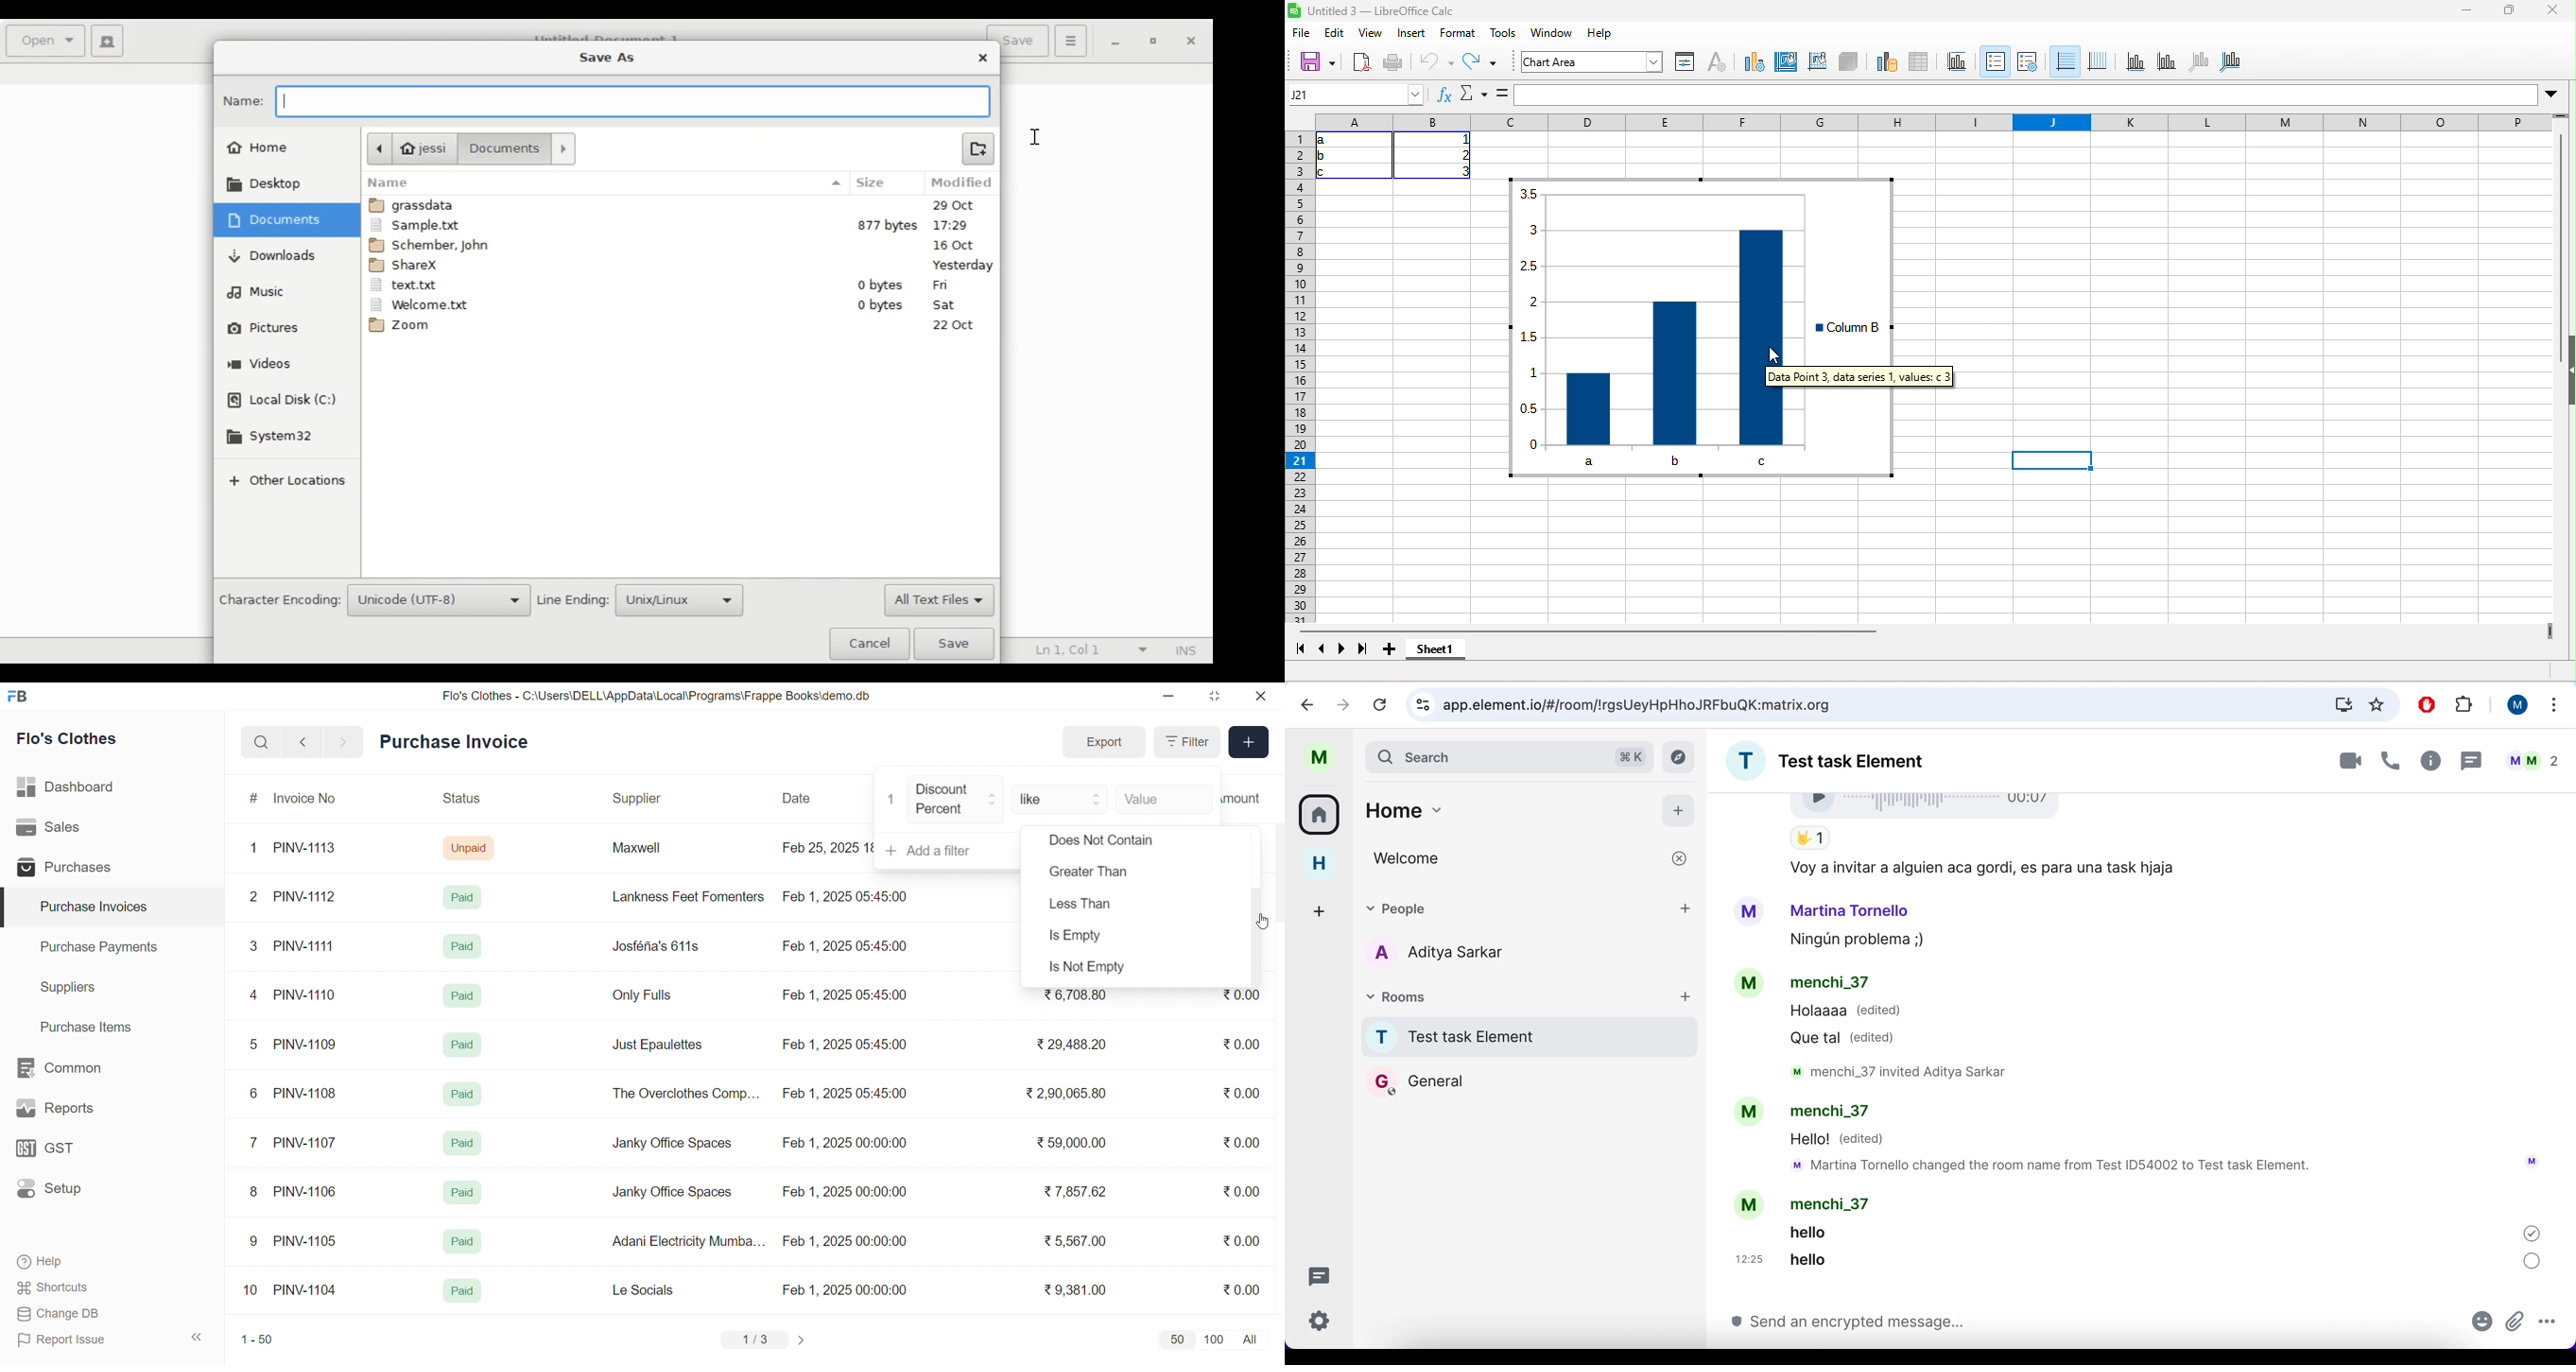 The height and width of the screenshot is (1372, 2576). What do you see at coordinates (253, 1044) in the screenshot?
I see `5` at bounding box center [253, 1044].